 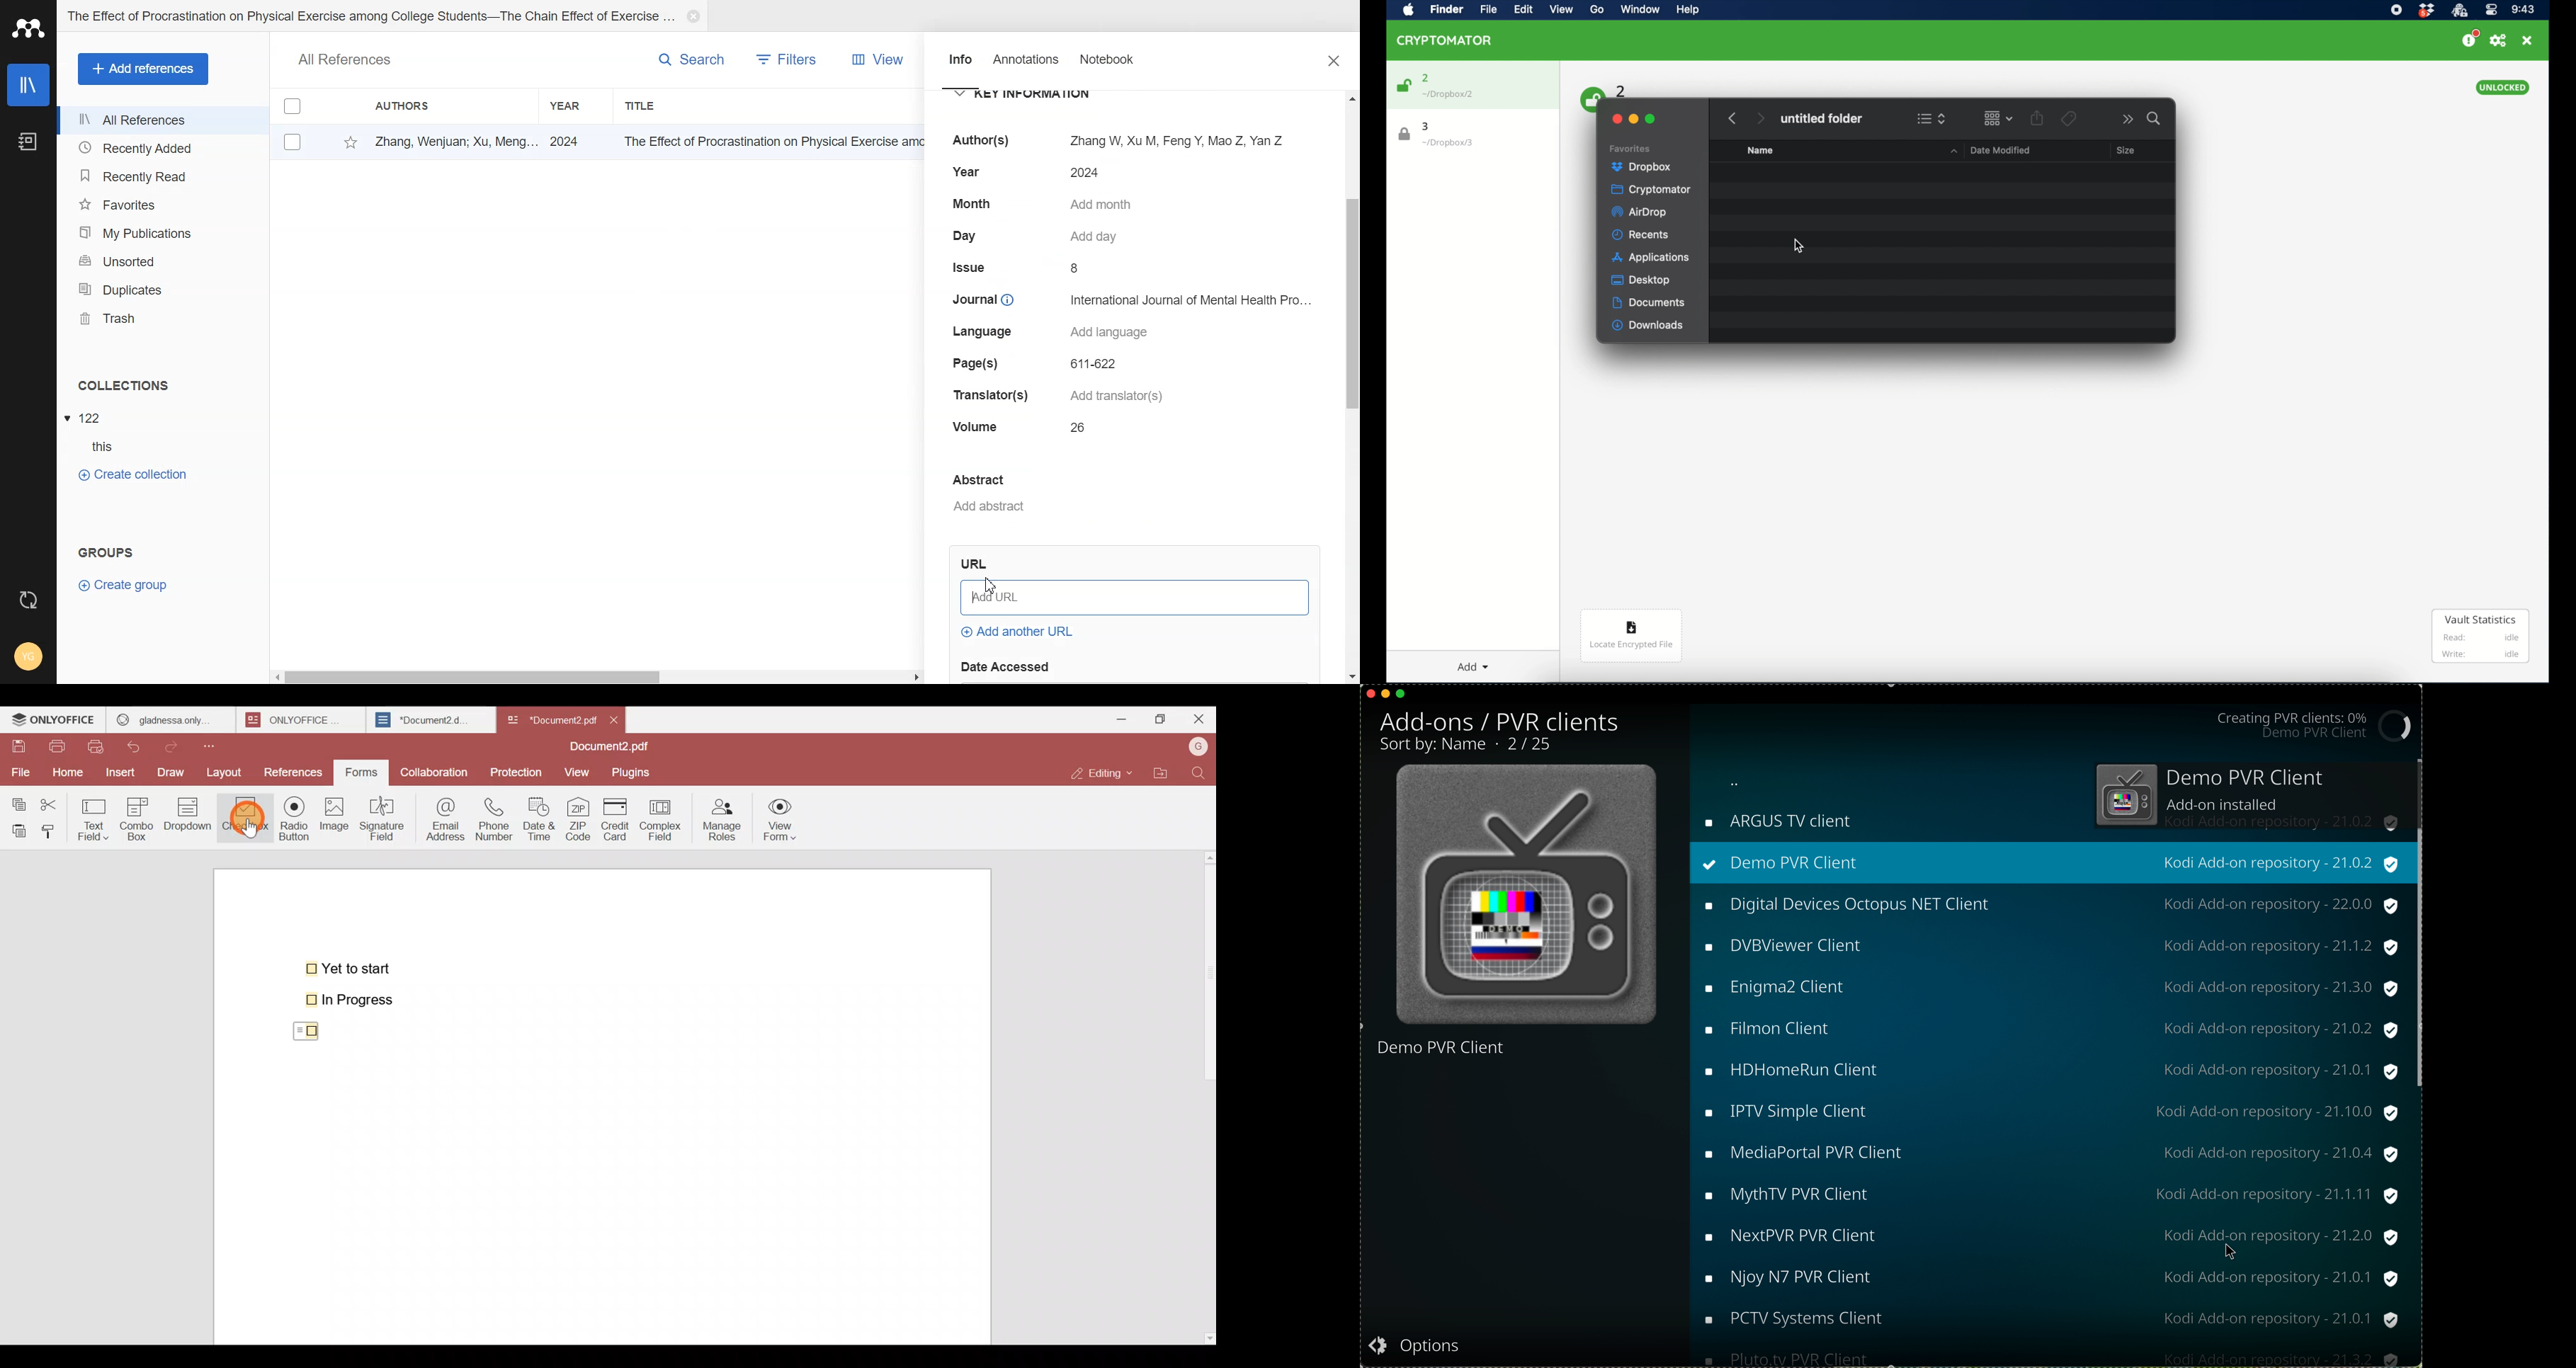 What do you see at coordinates (435, 769) in the screenshot?
I see `Collaboration` at bounding box center [435, 769].